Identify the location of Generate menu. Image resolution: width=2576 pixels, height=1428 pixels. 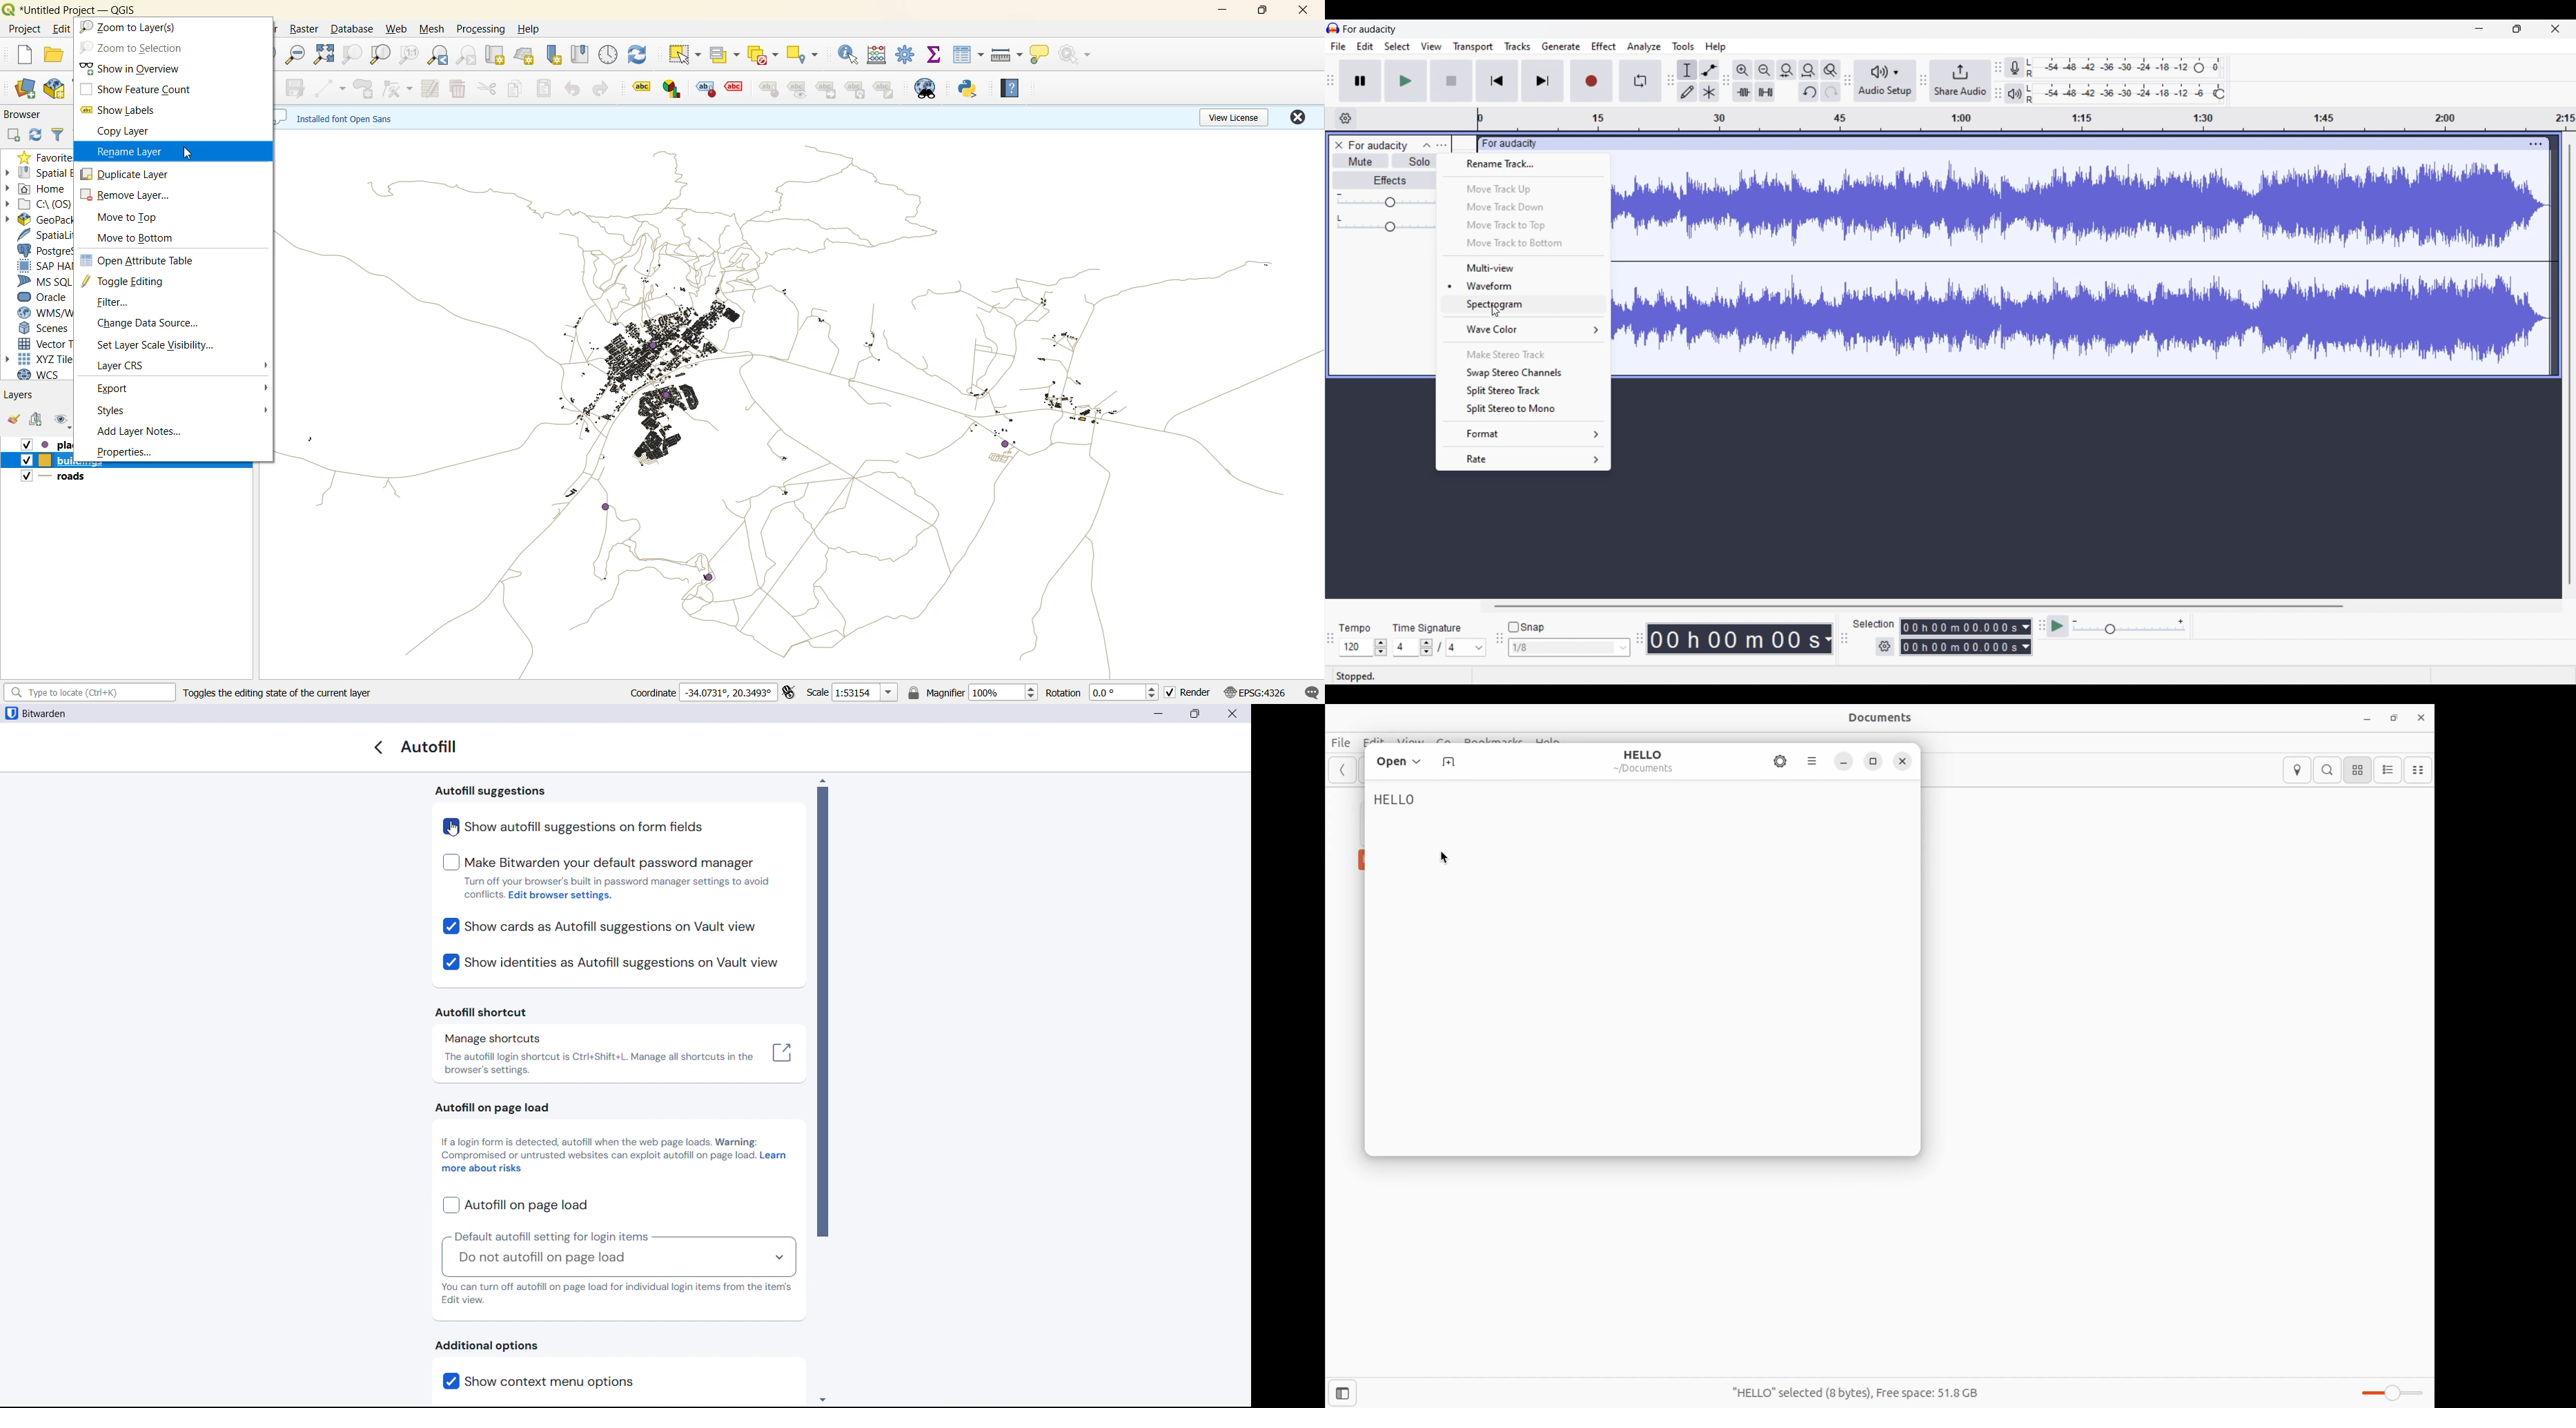
(1561, 46).